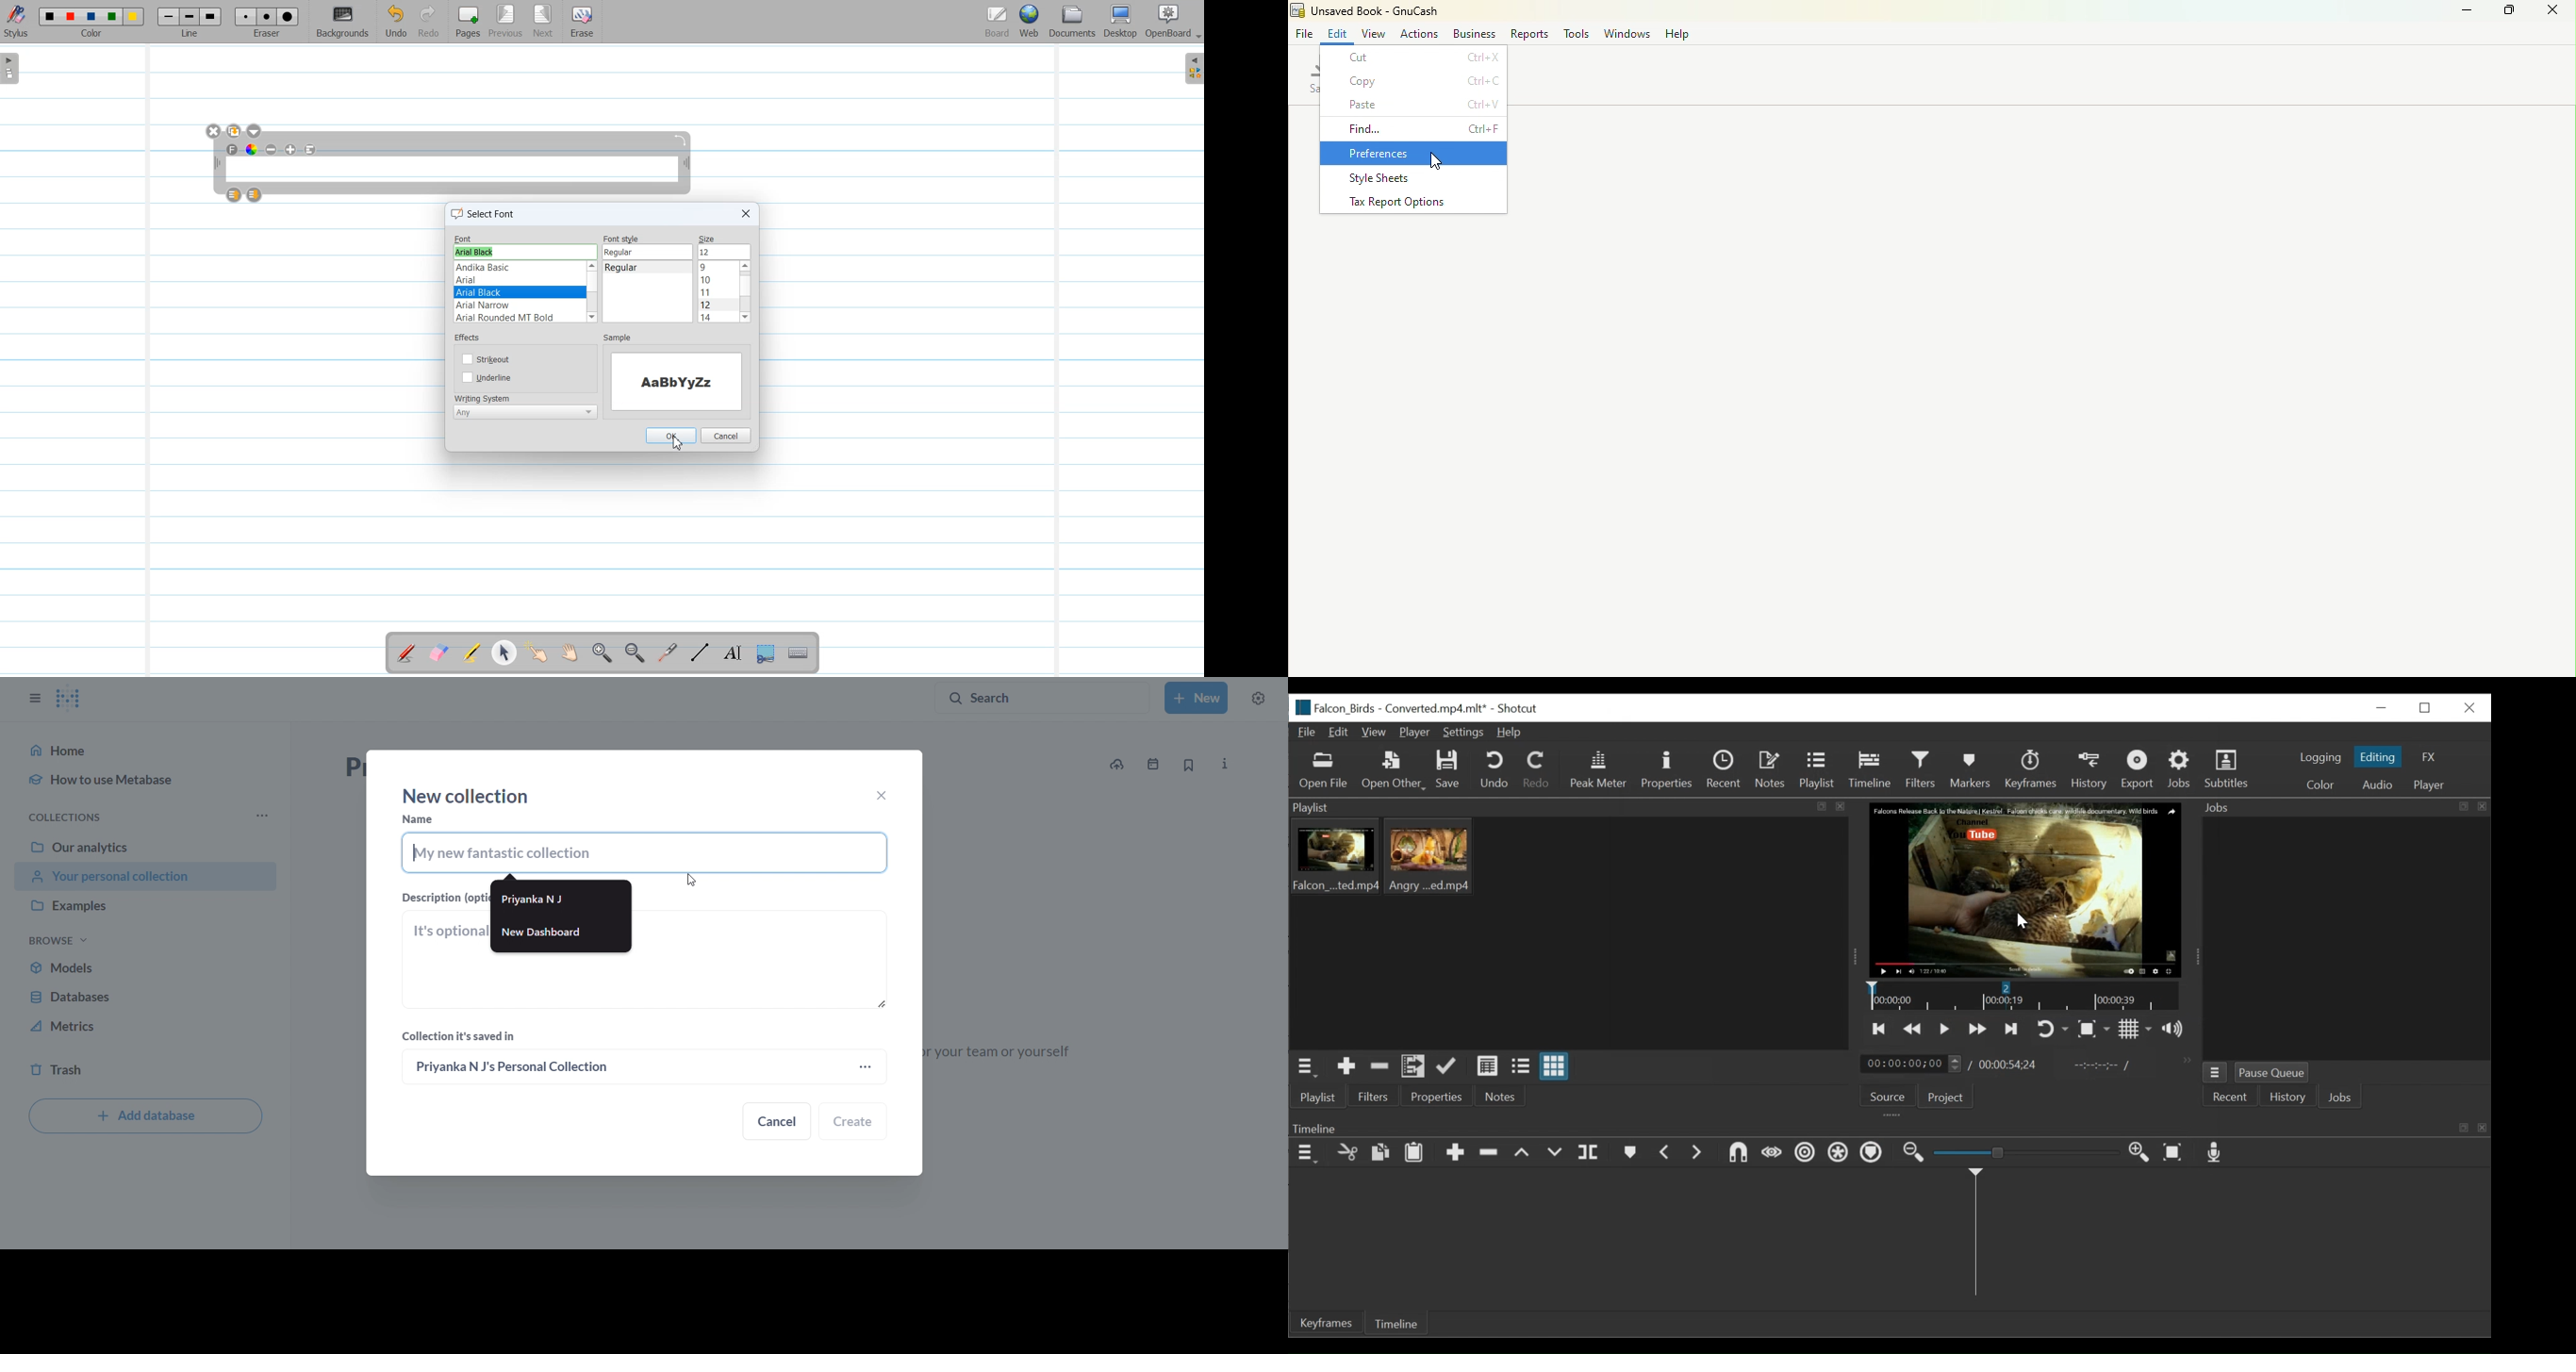 The image size is (2576, 1372). Describe the element at coordinates (2228, 1098) in the screenshot. I see `Recent` at that location.